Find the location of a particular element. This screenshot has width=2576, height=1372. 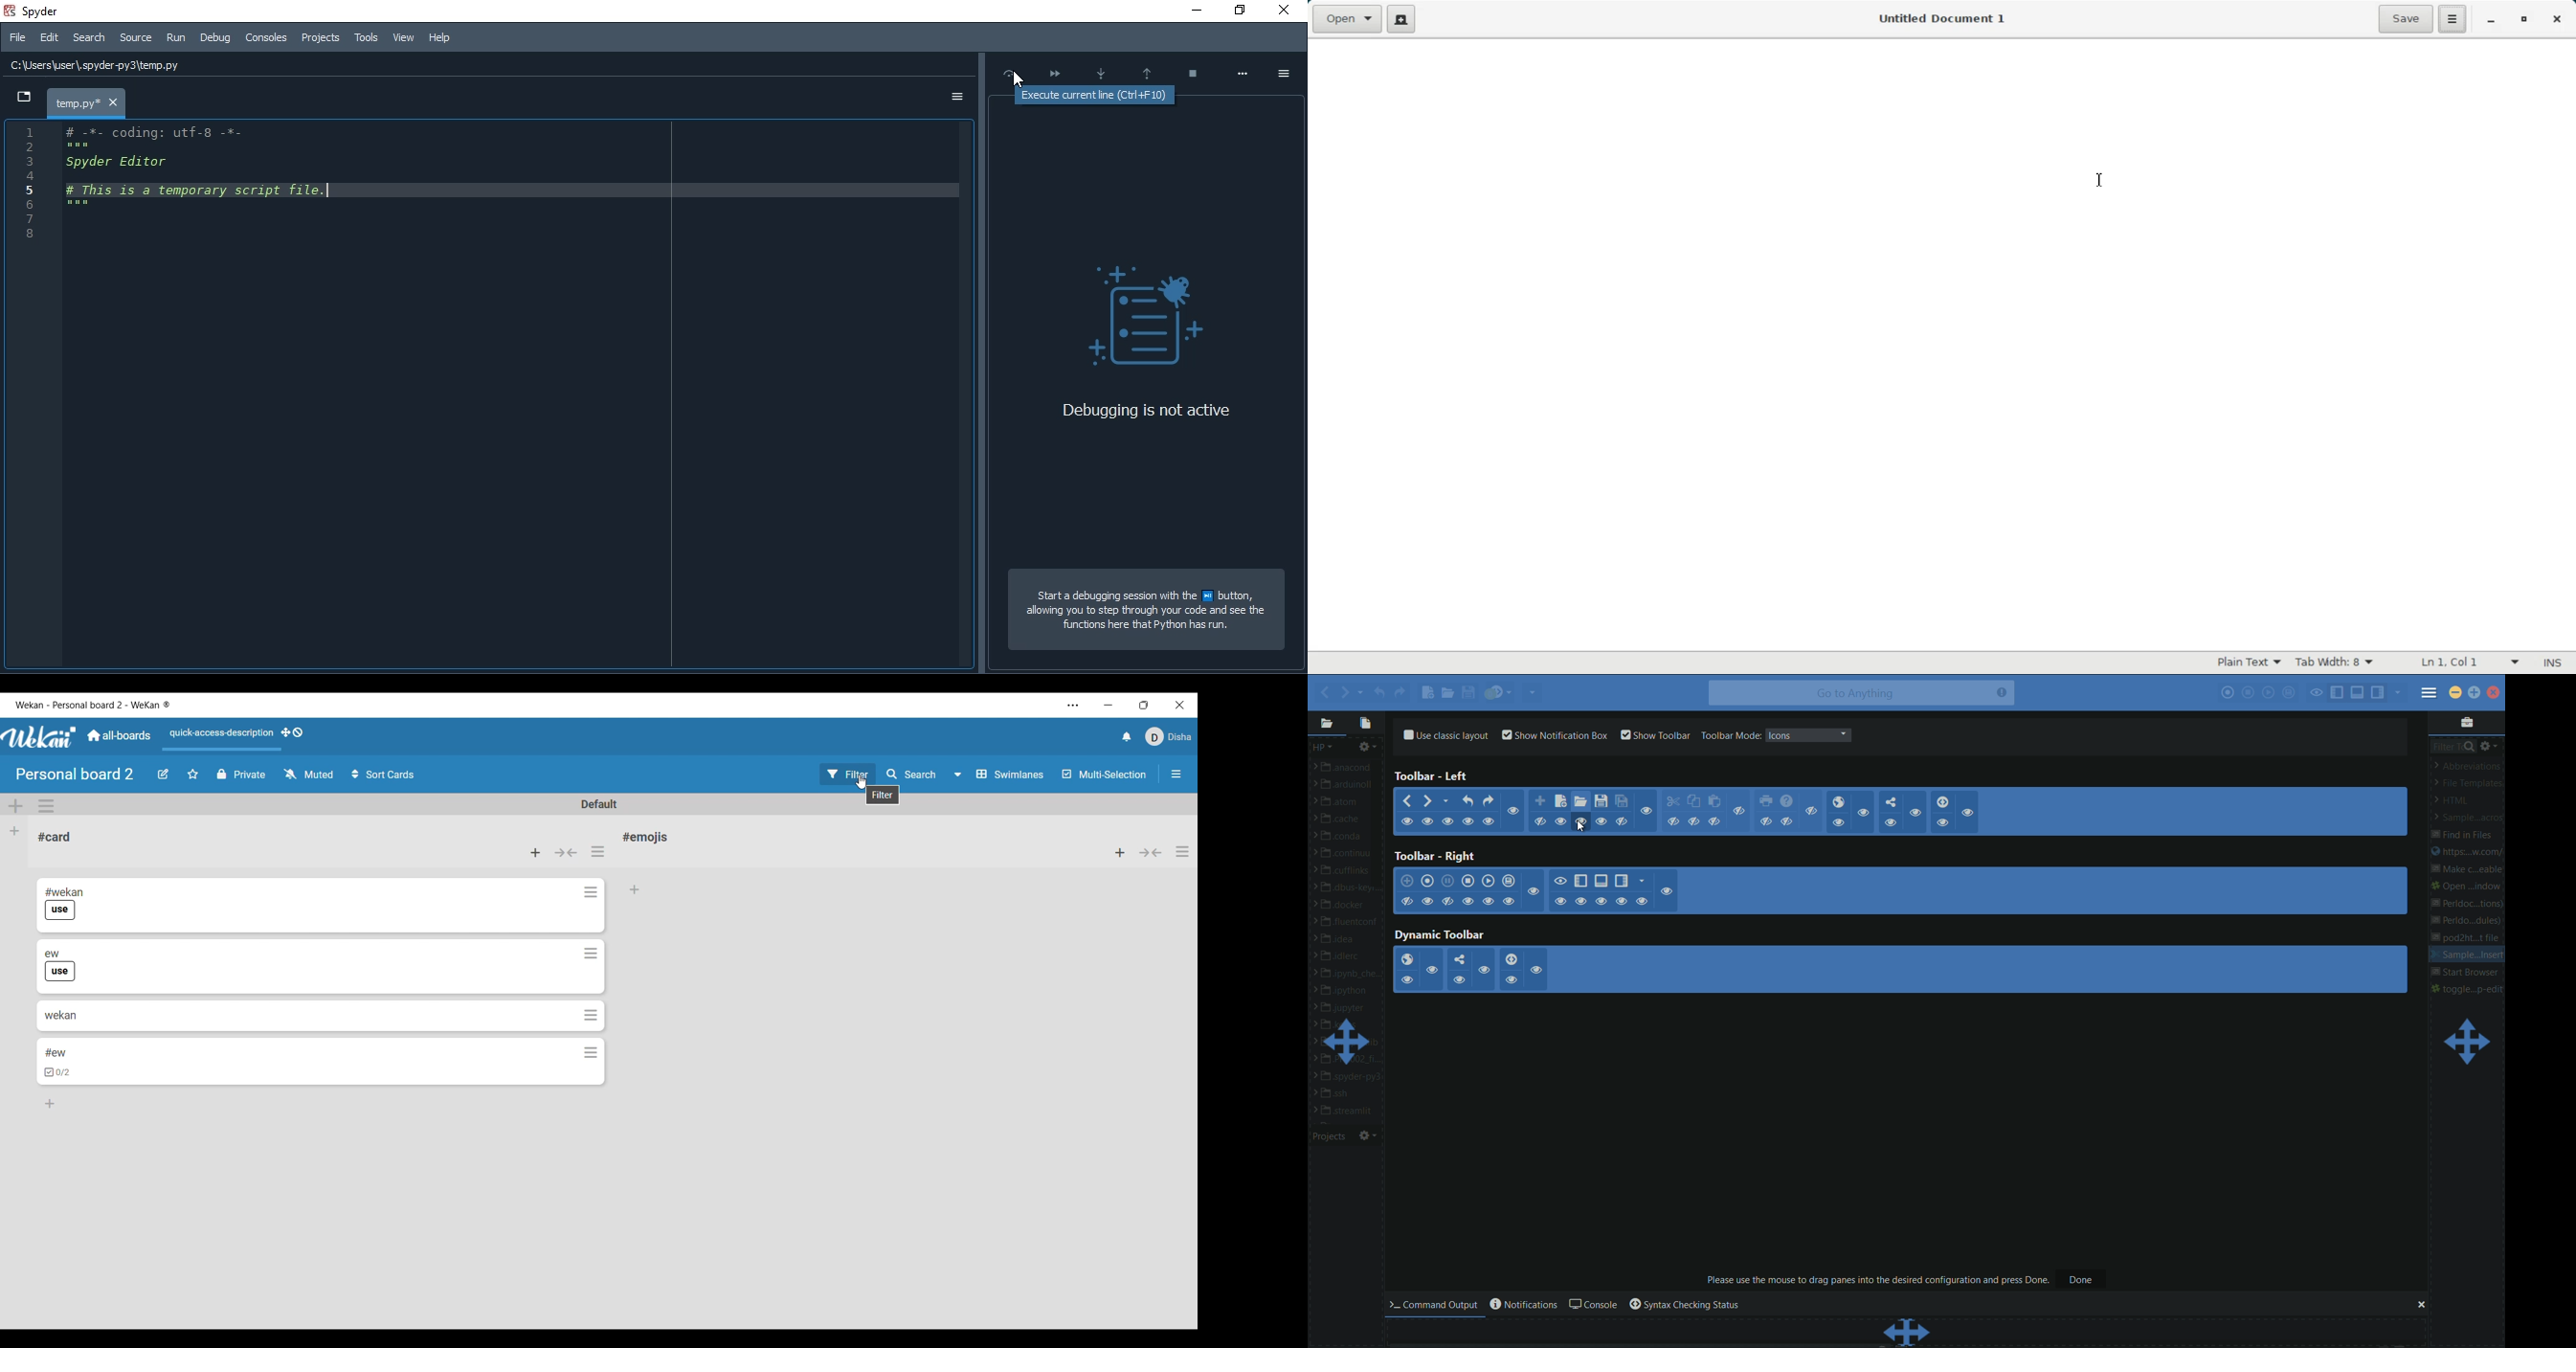

Open/Close sidebar is located at coordinates (1177, 774).